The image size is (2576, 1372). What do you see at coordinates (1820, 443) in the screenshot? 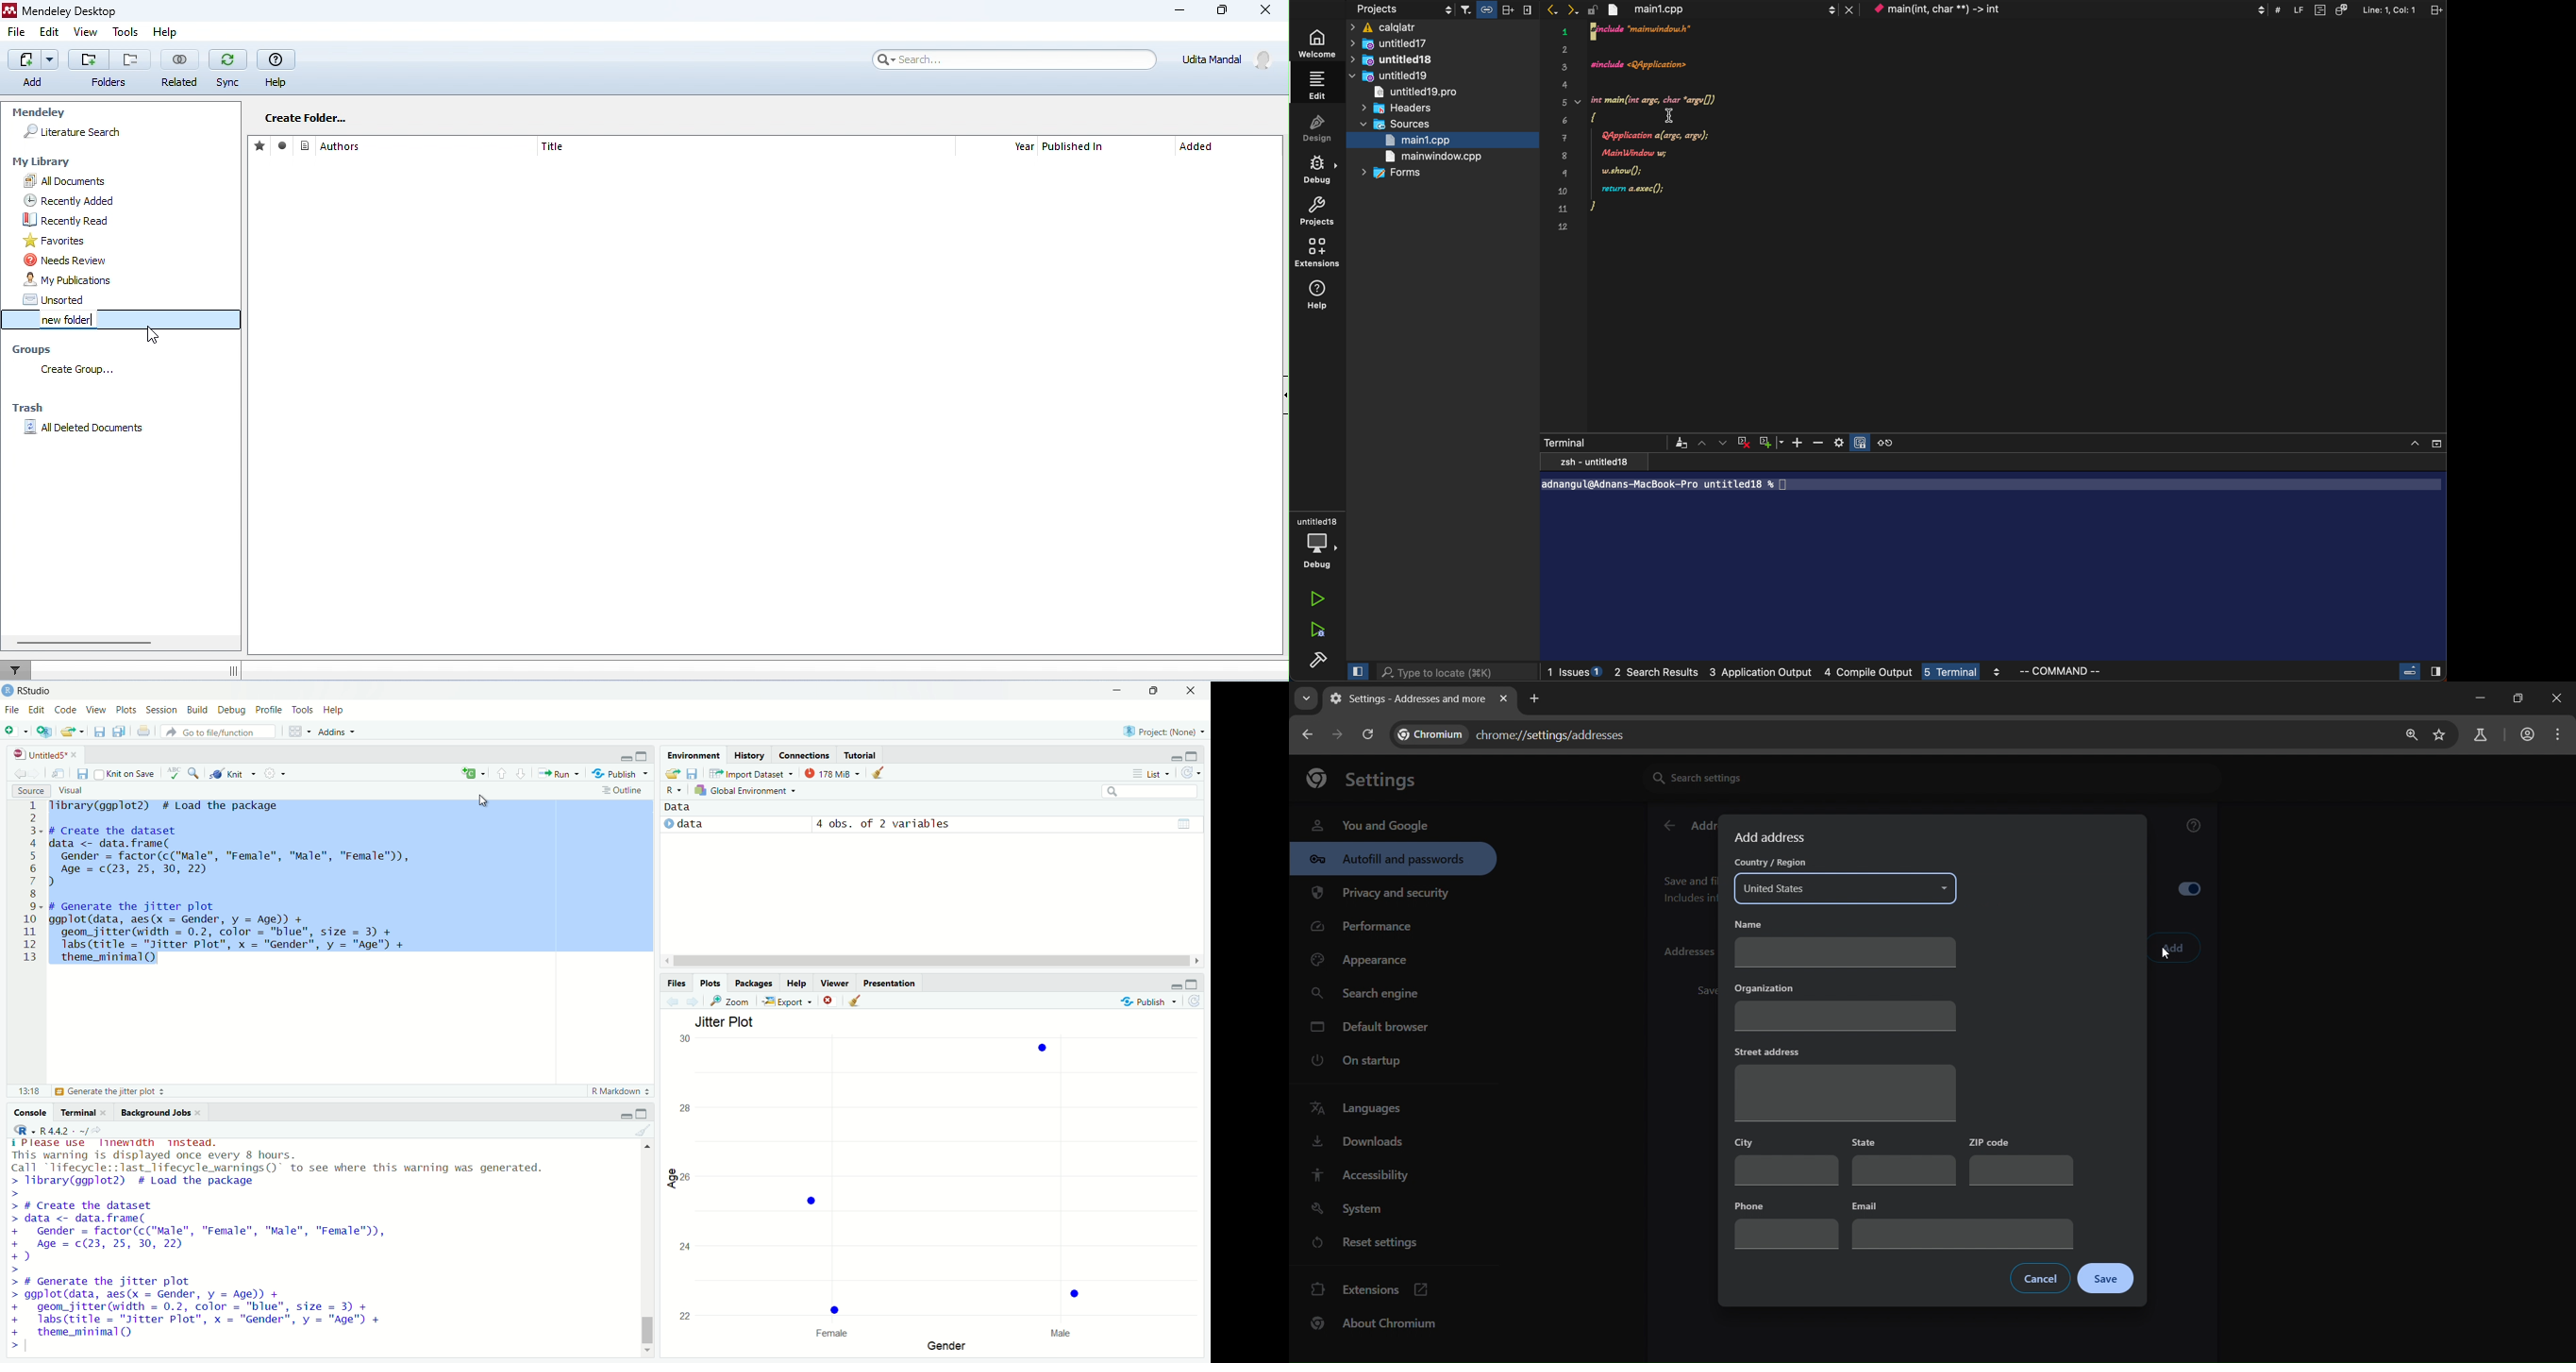
I see `zoom out` at bounding box center [1820, 443].